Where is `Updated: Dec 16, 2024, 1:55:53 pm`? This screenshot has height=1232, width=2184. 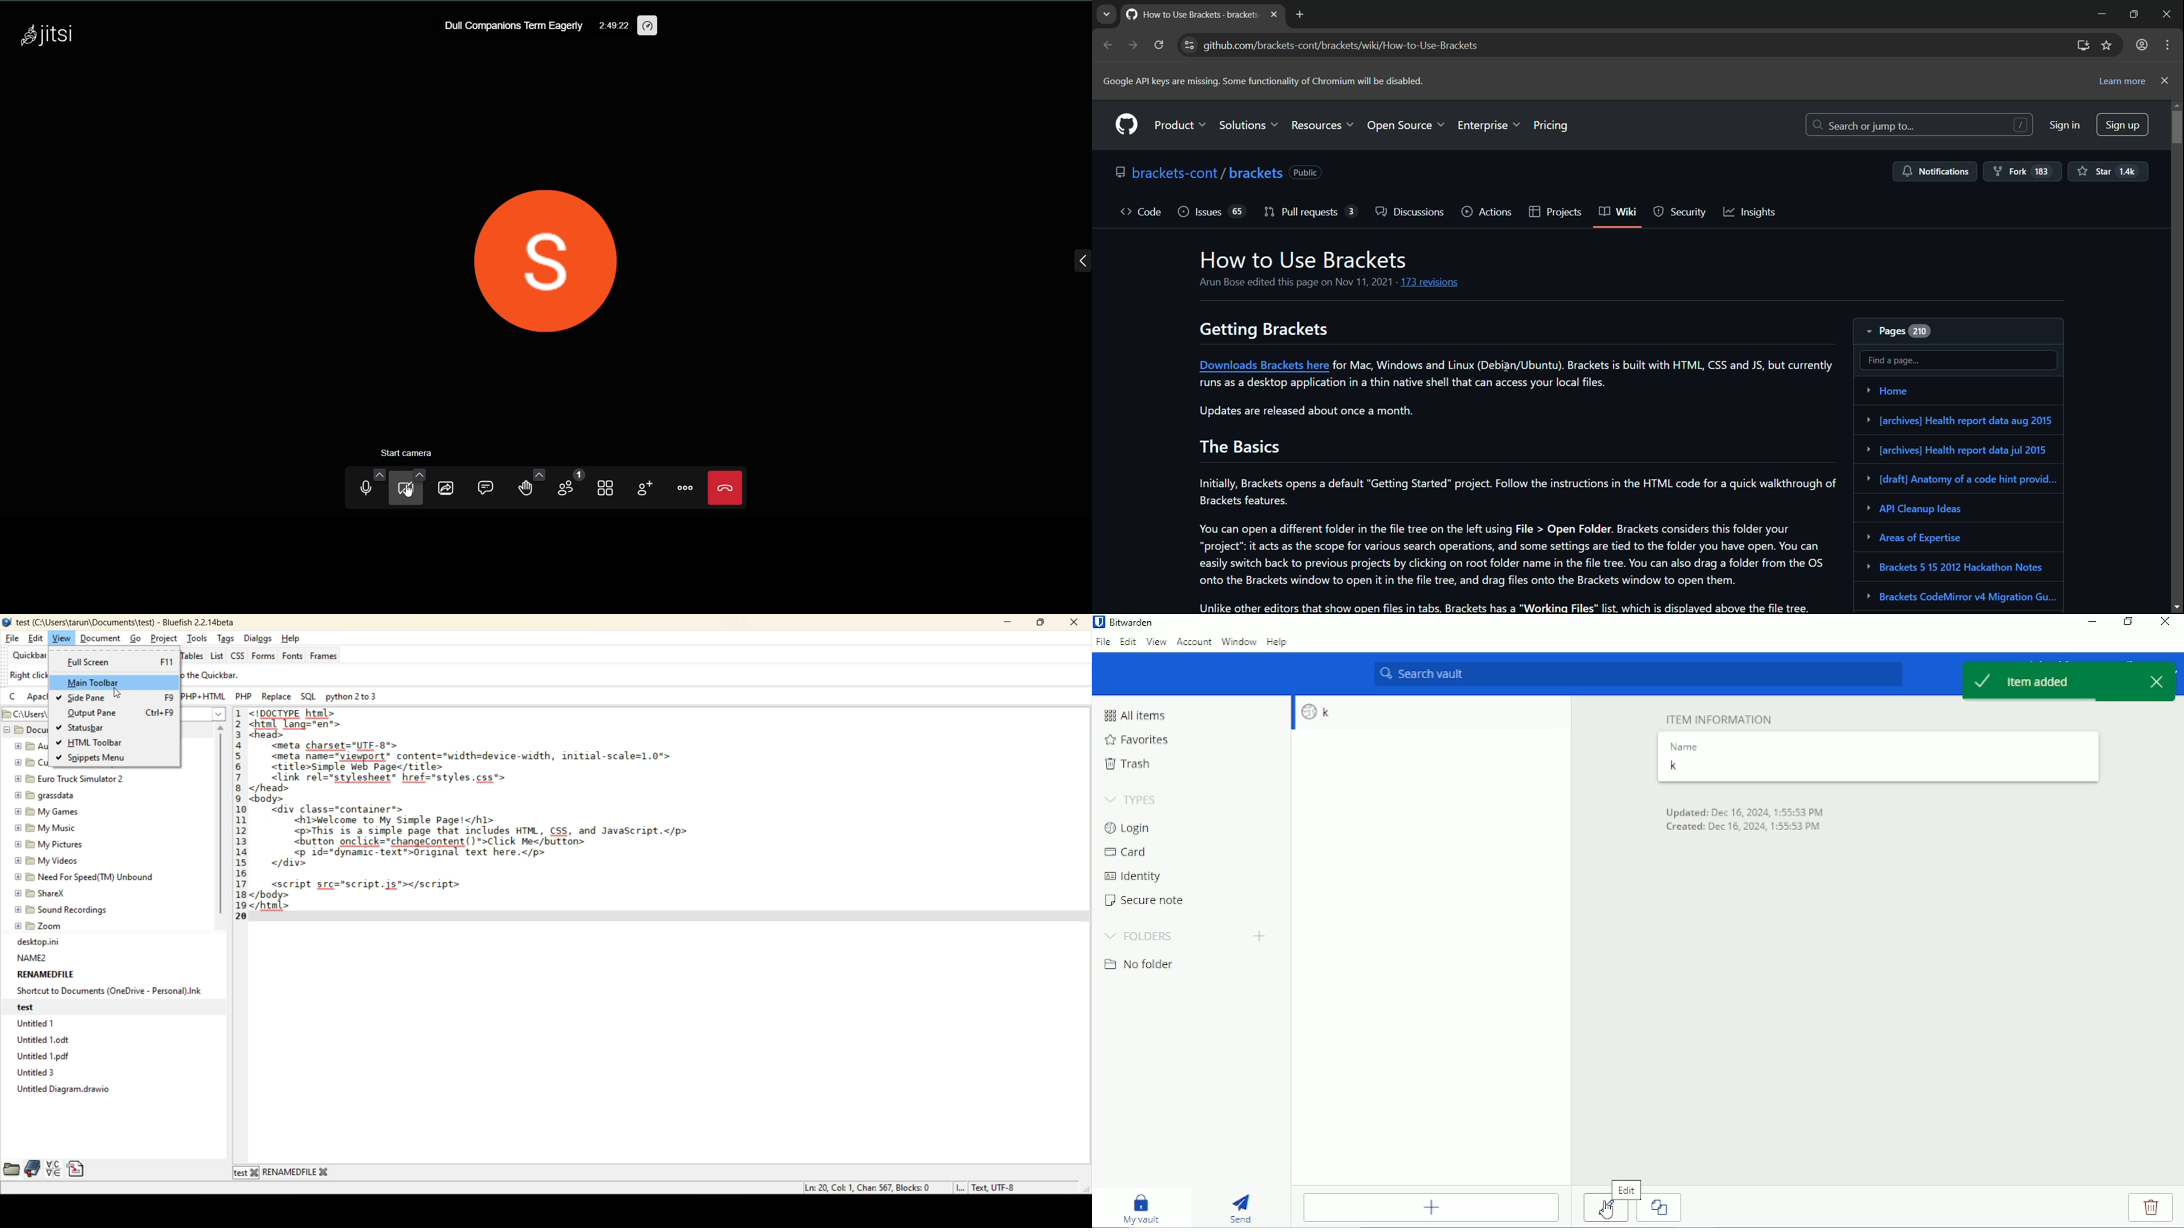
Updated: Dec 16, 2024, 1:55:53 pm is located at coordinates (1745, 812).